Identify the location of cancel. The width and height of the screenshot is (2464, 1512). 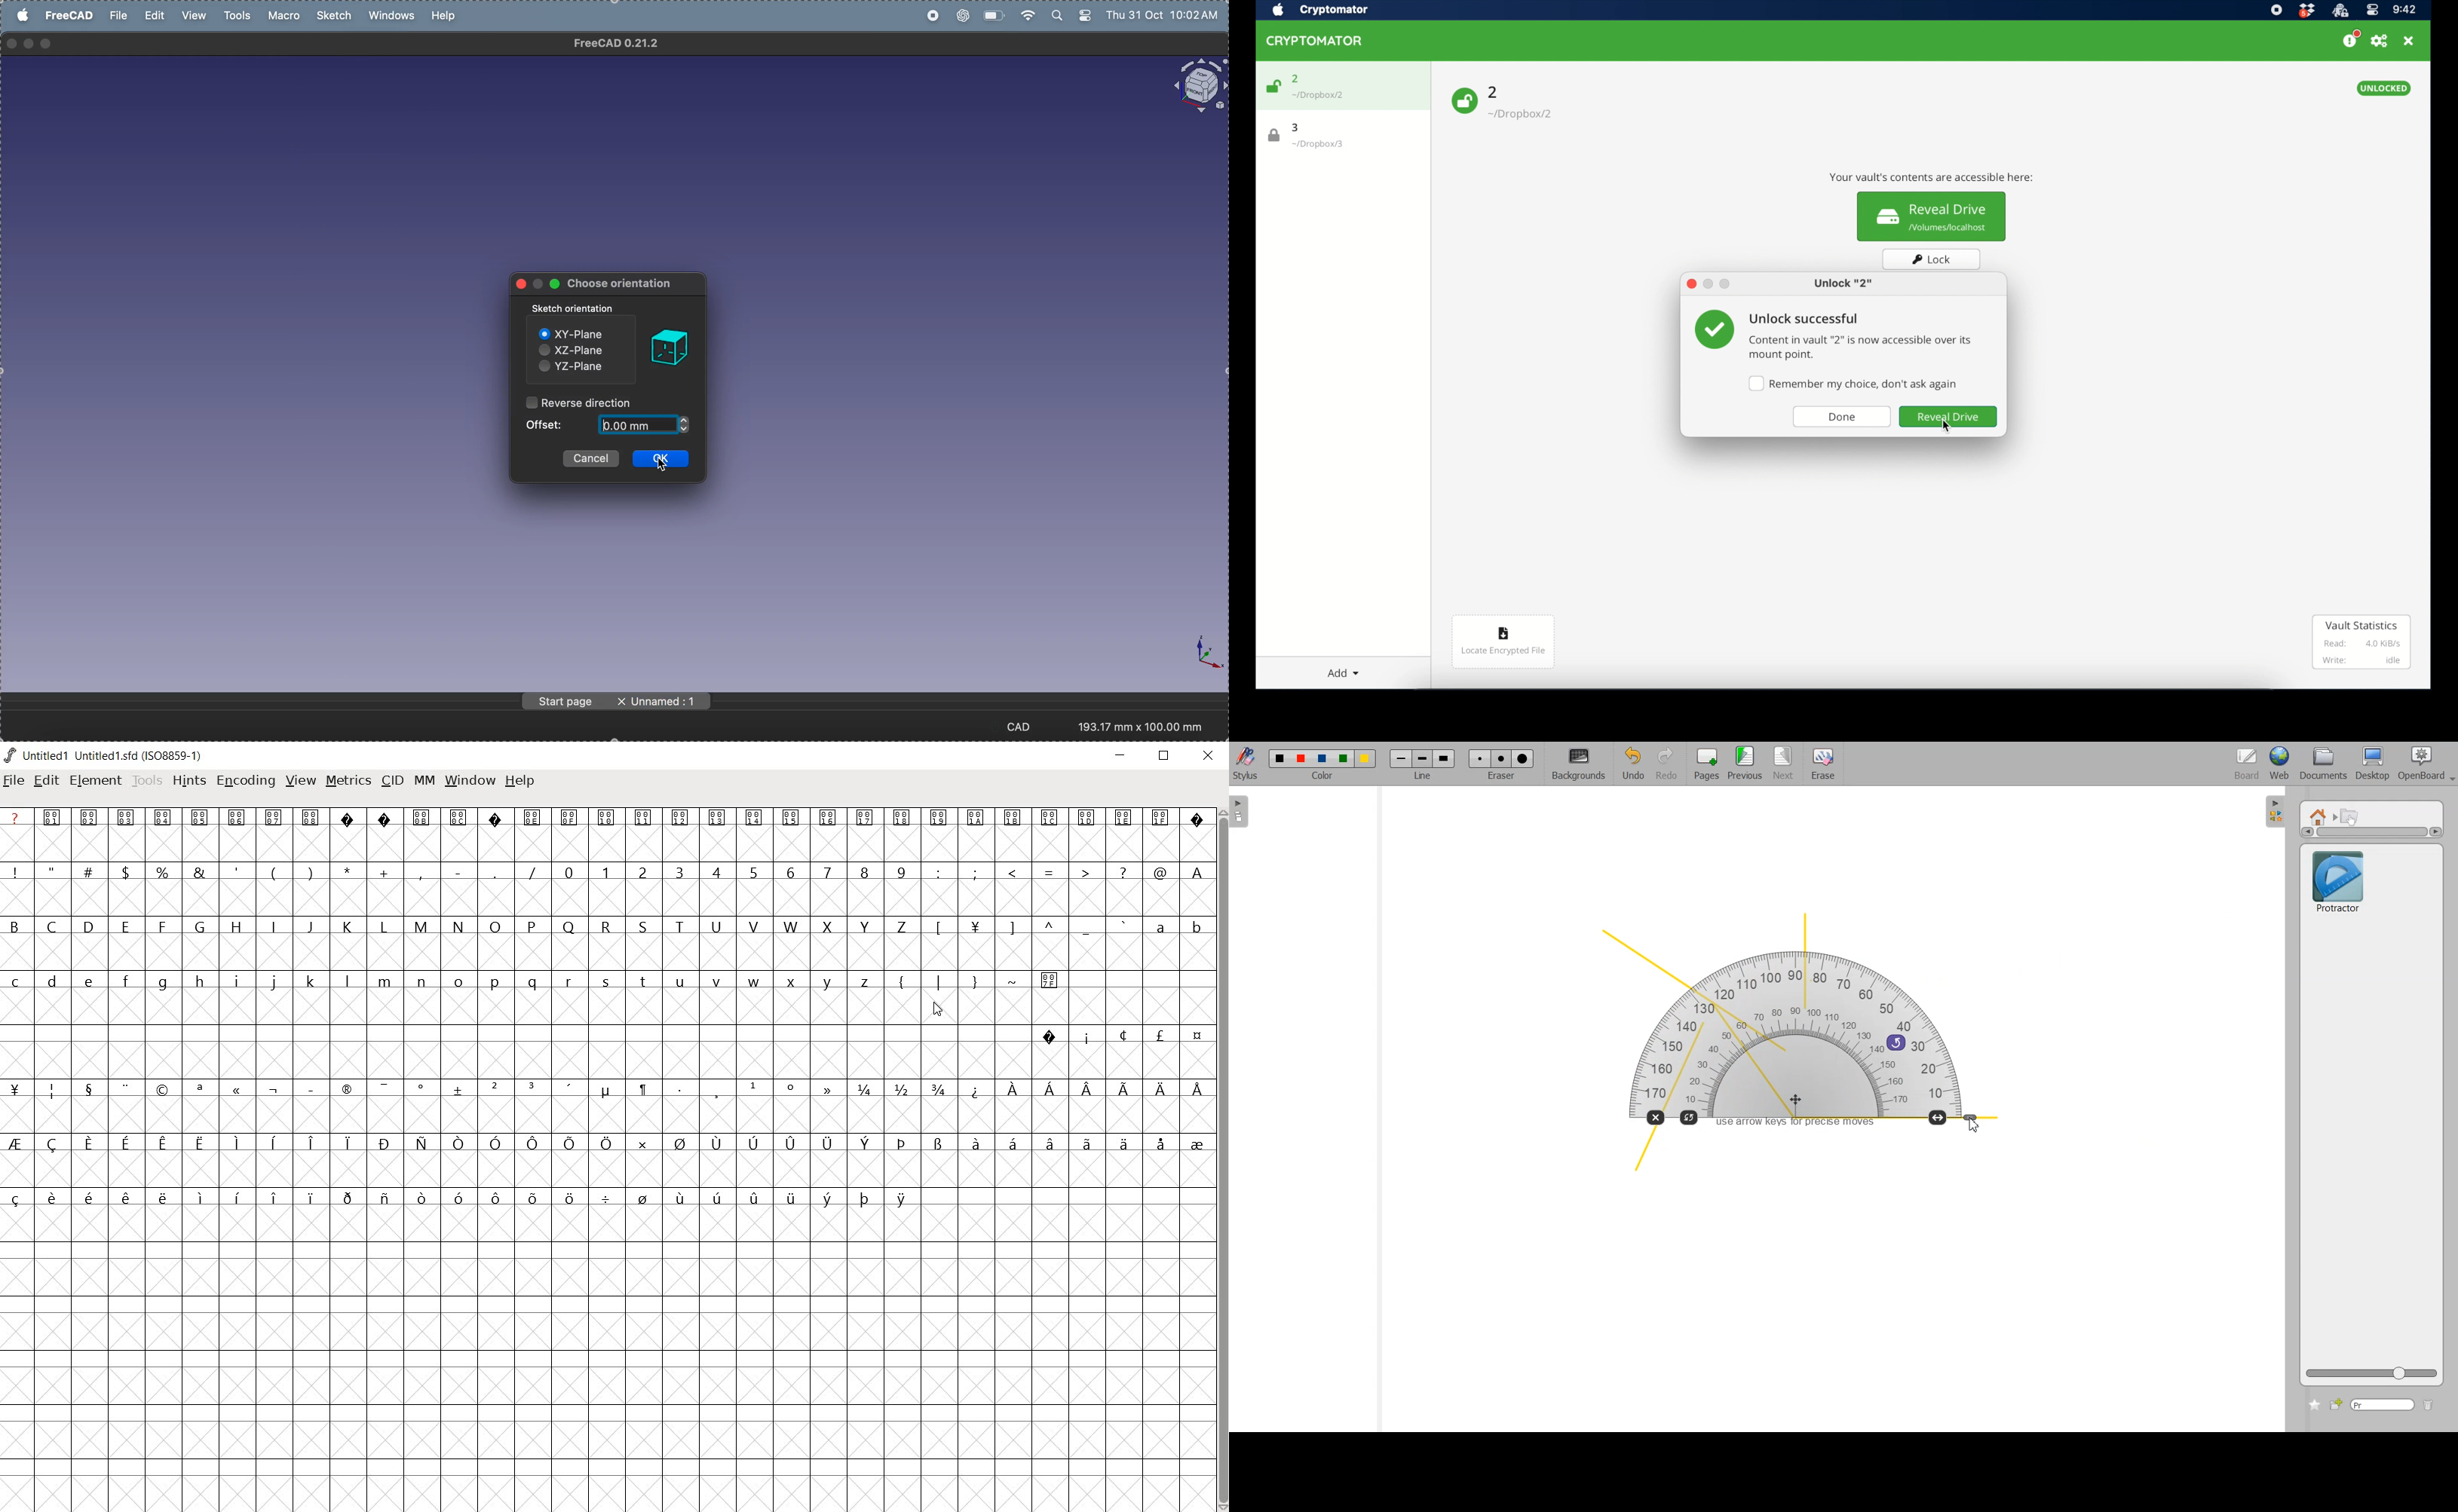
(591, 459).